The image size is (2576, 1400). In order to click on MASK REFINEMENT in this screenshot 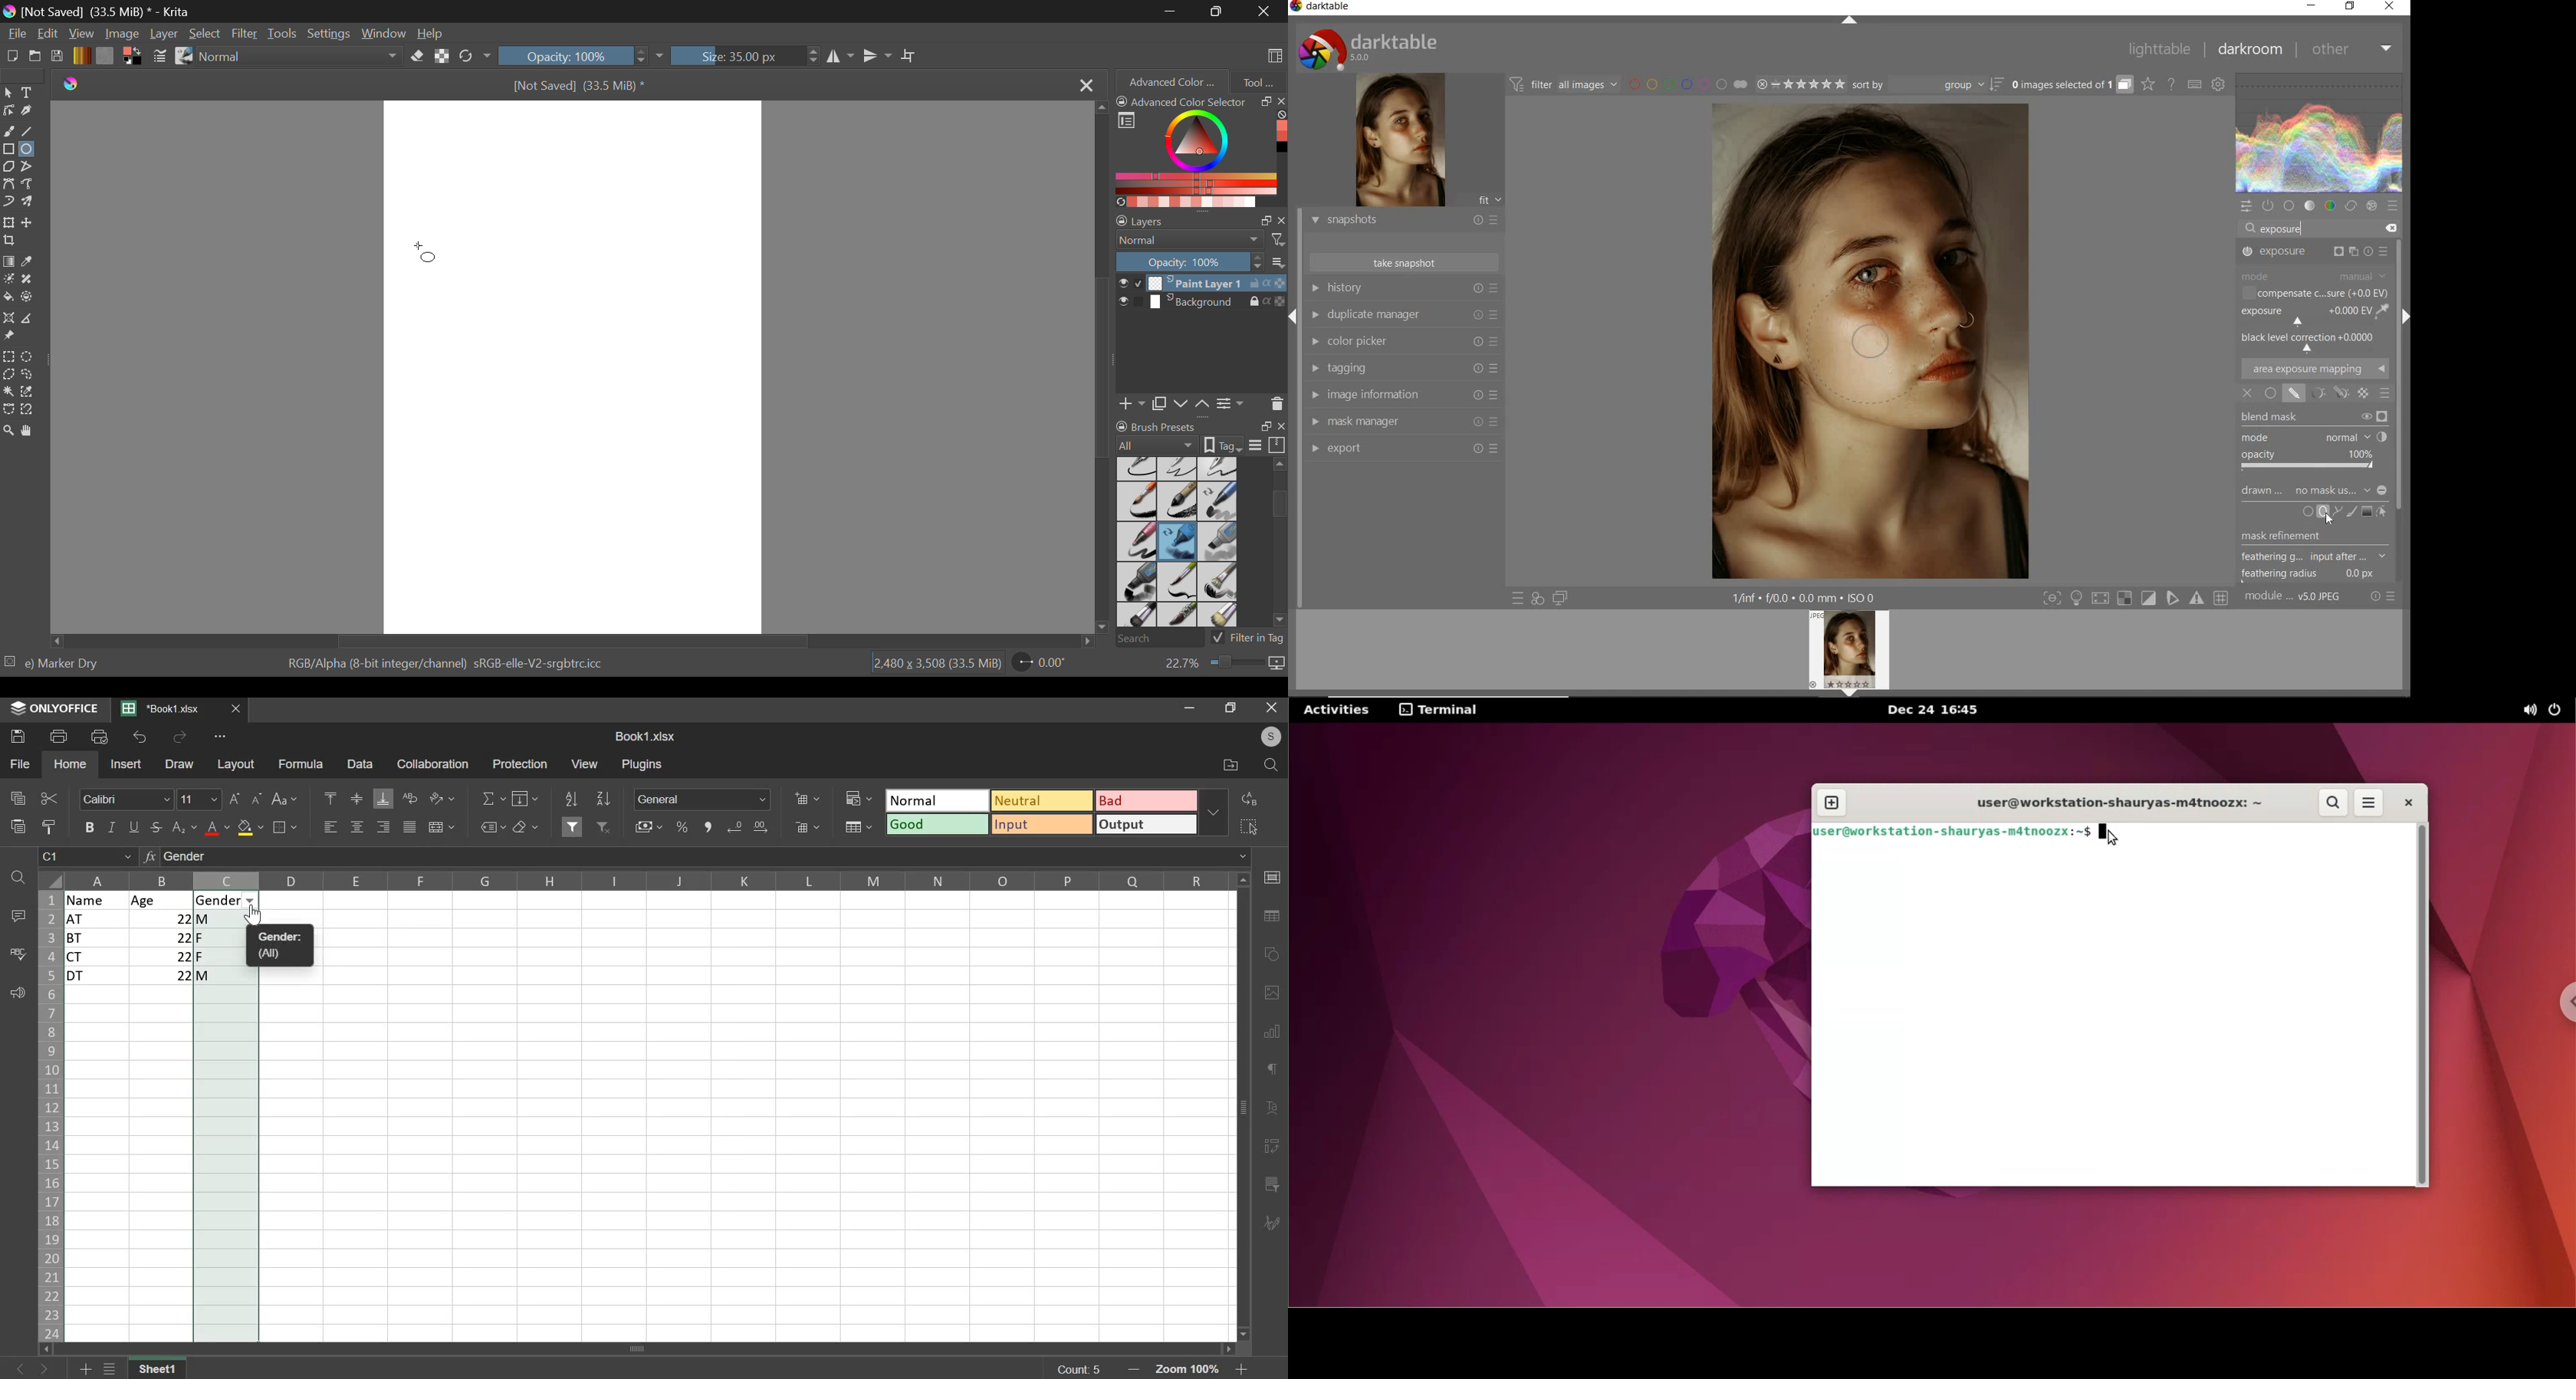, I will do `click(2296, 537)`.